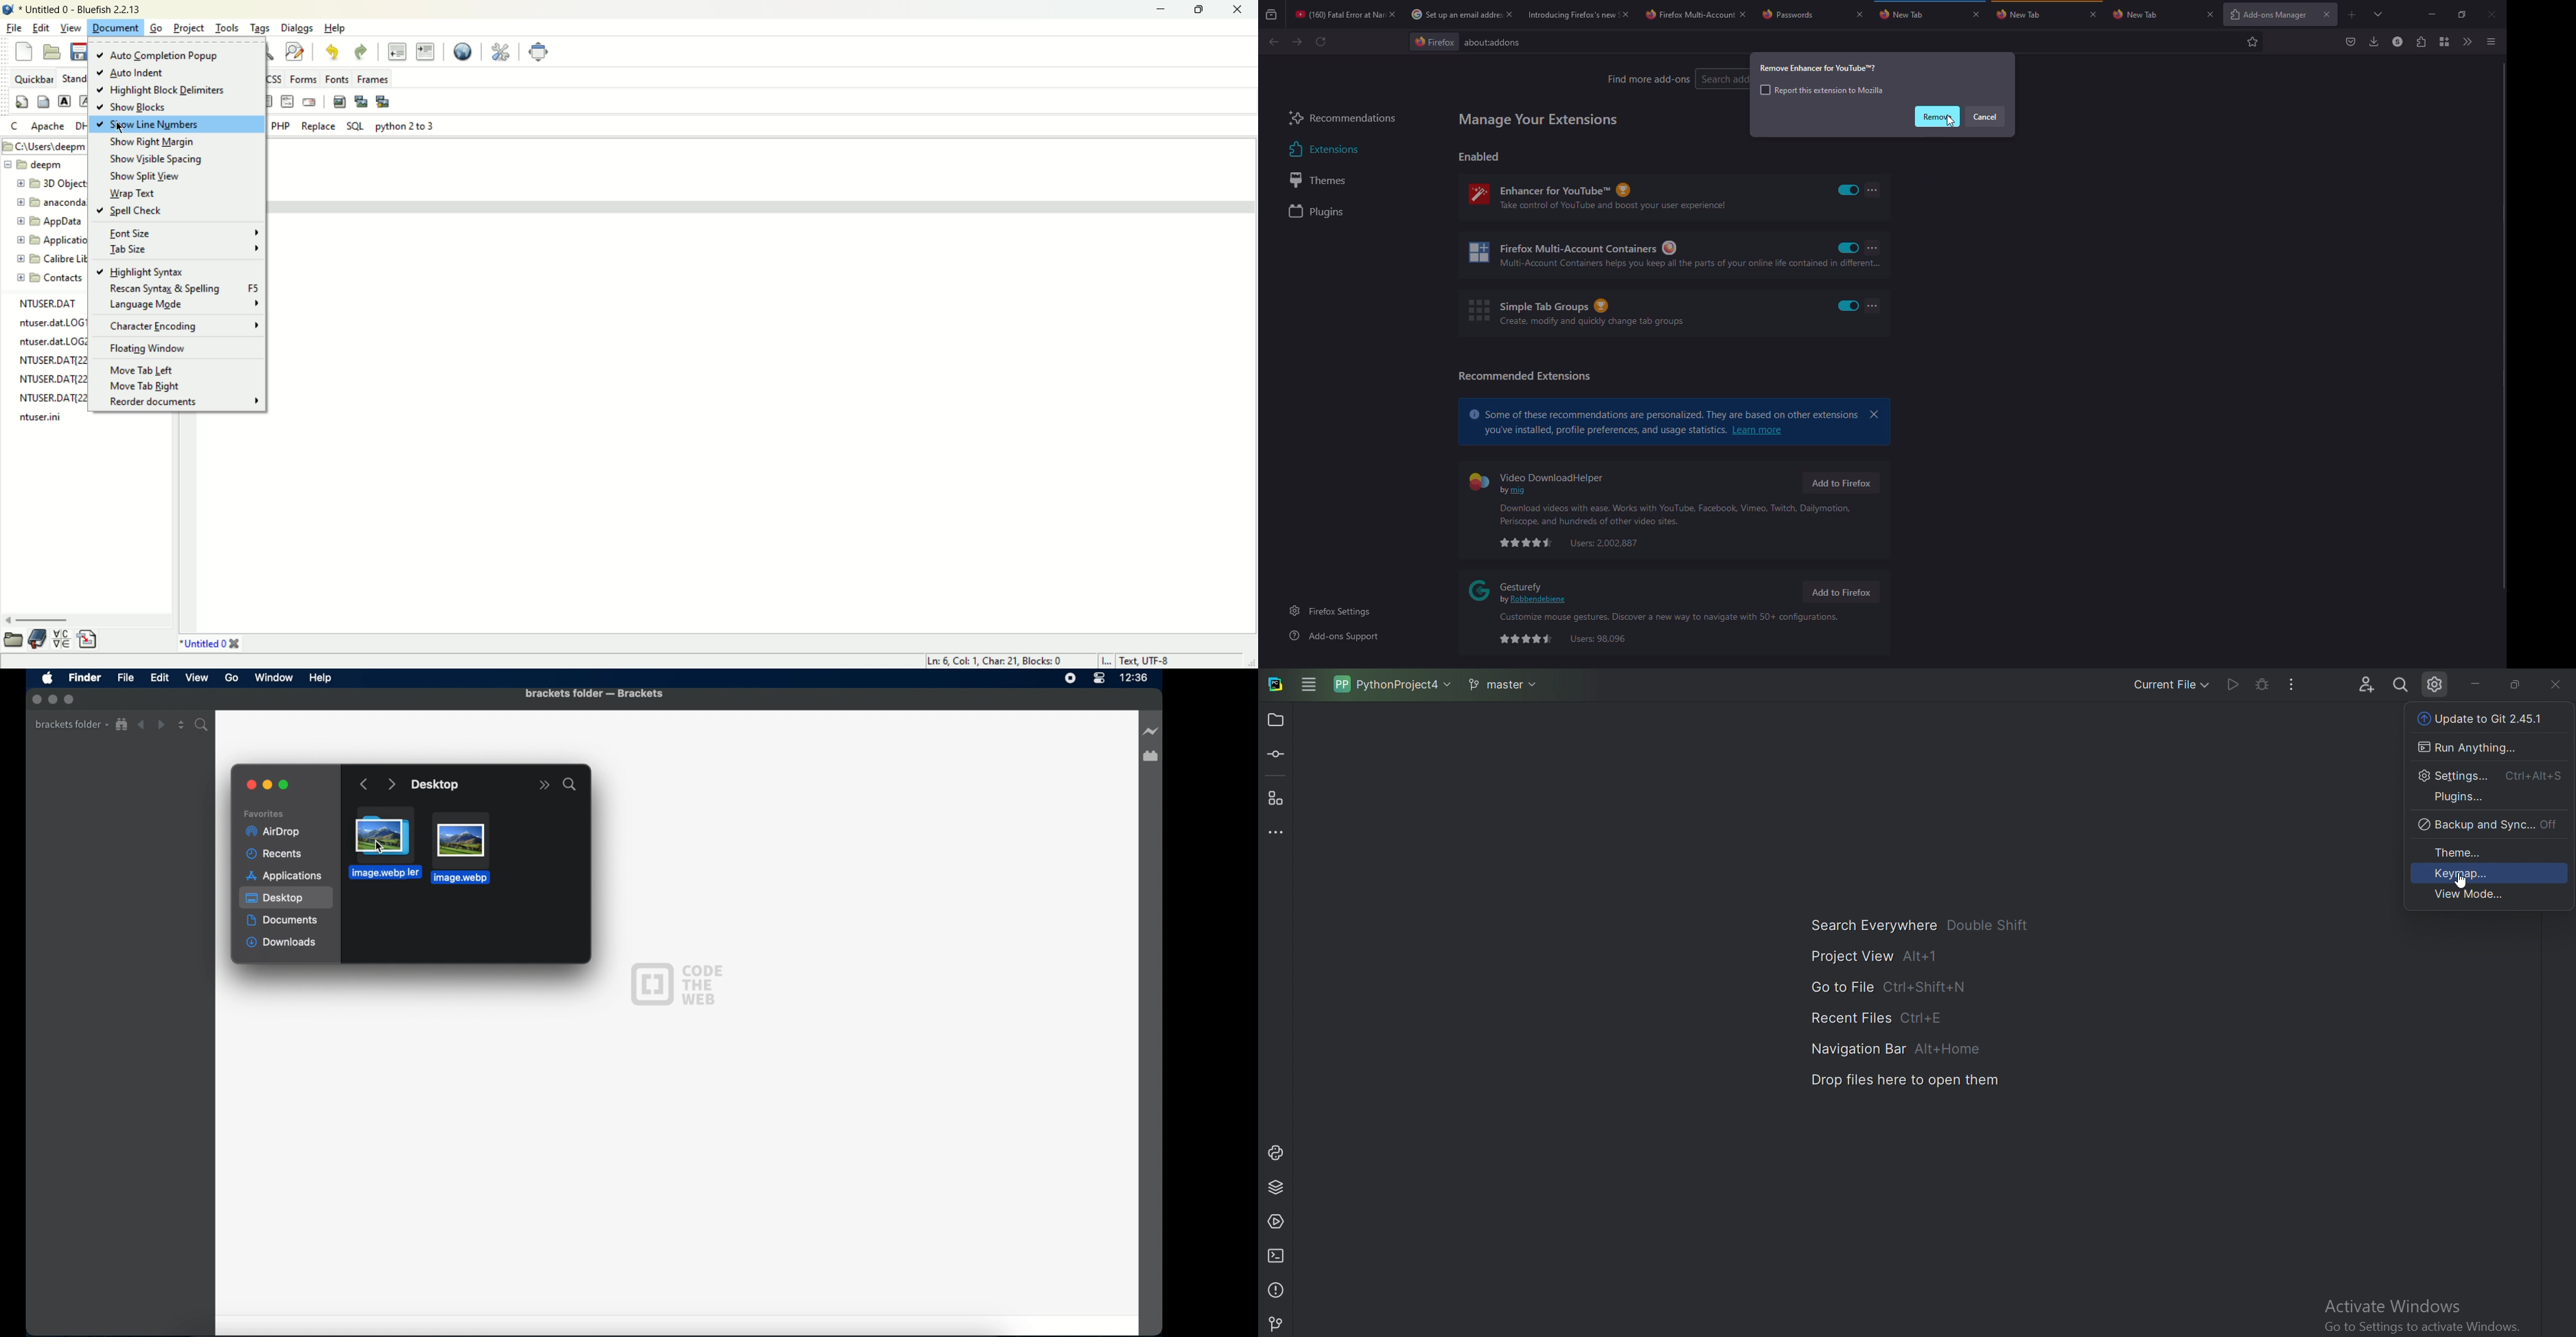  What do you see at coordinates (141, 725) in the screenshot?
I see `back` at bounding box center [141, 725].